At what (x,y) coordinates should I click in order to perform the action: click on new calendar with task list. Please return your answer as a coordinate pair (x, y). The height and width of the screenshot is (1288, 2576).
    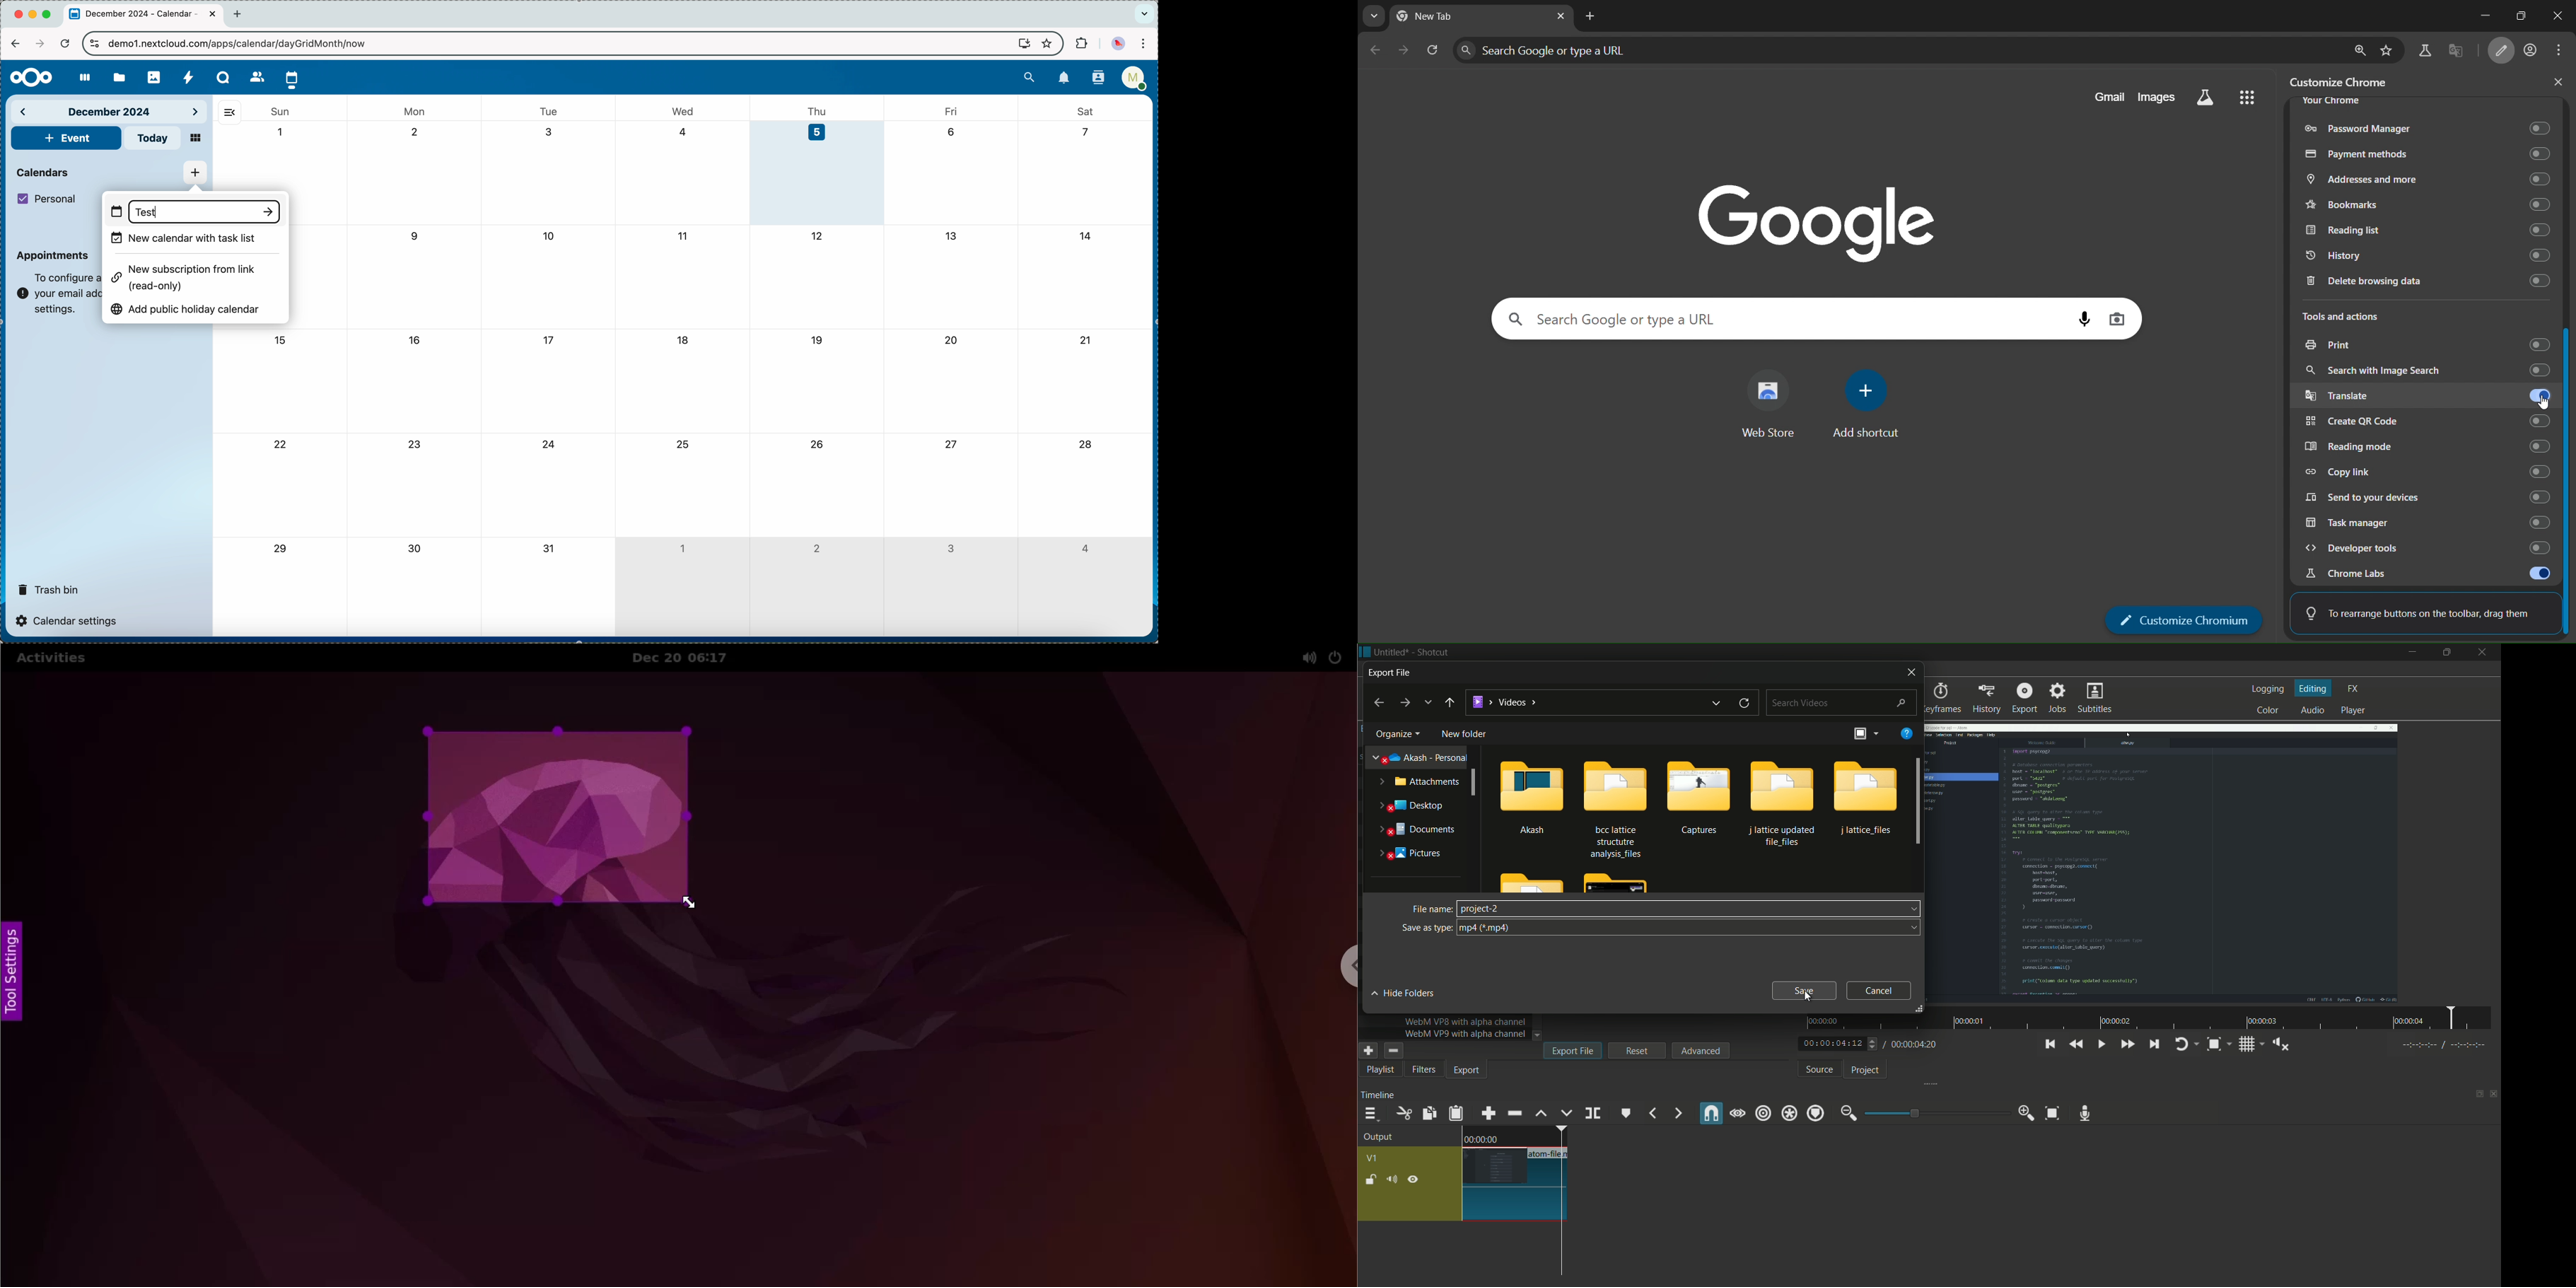
    Looking at the image, I should click on (184, 239).